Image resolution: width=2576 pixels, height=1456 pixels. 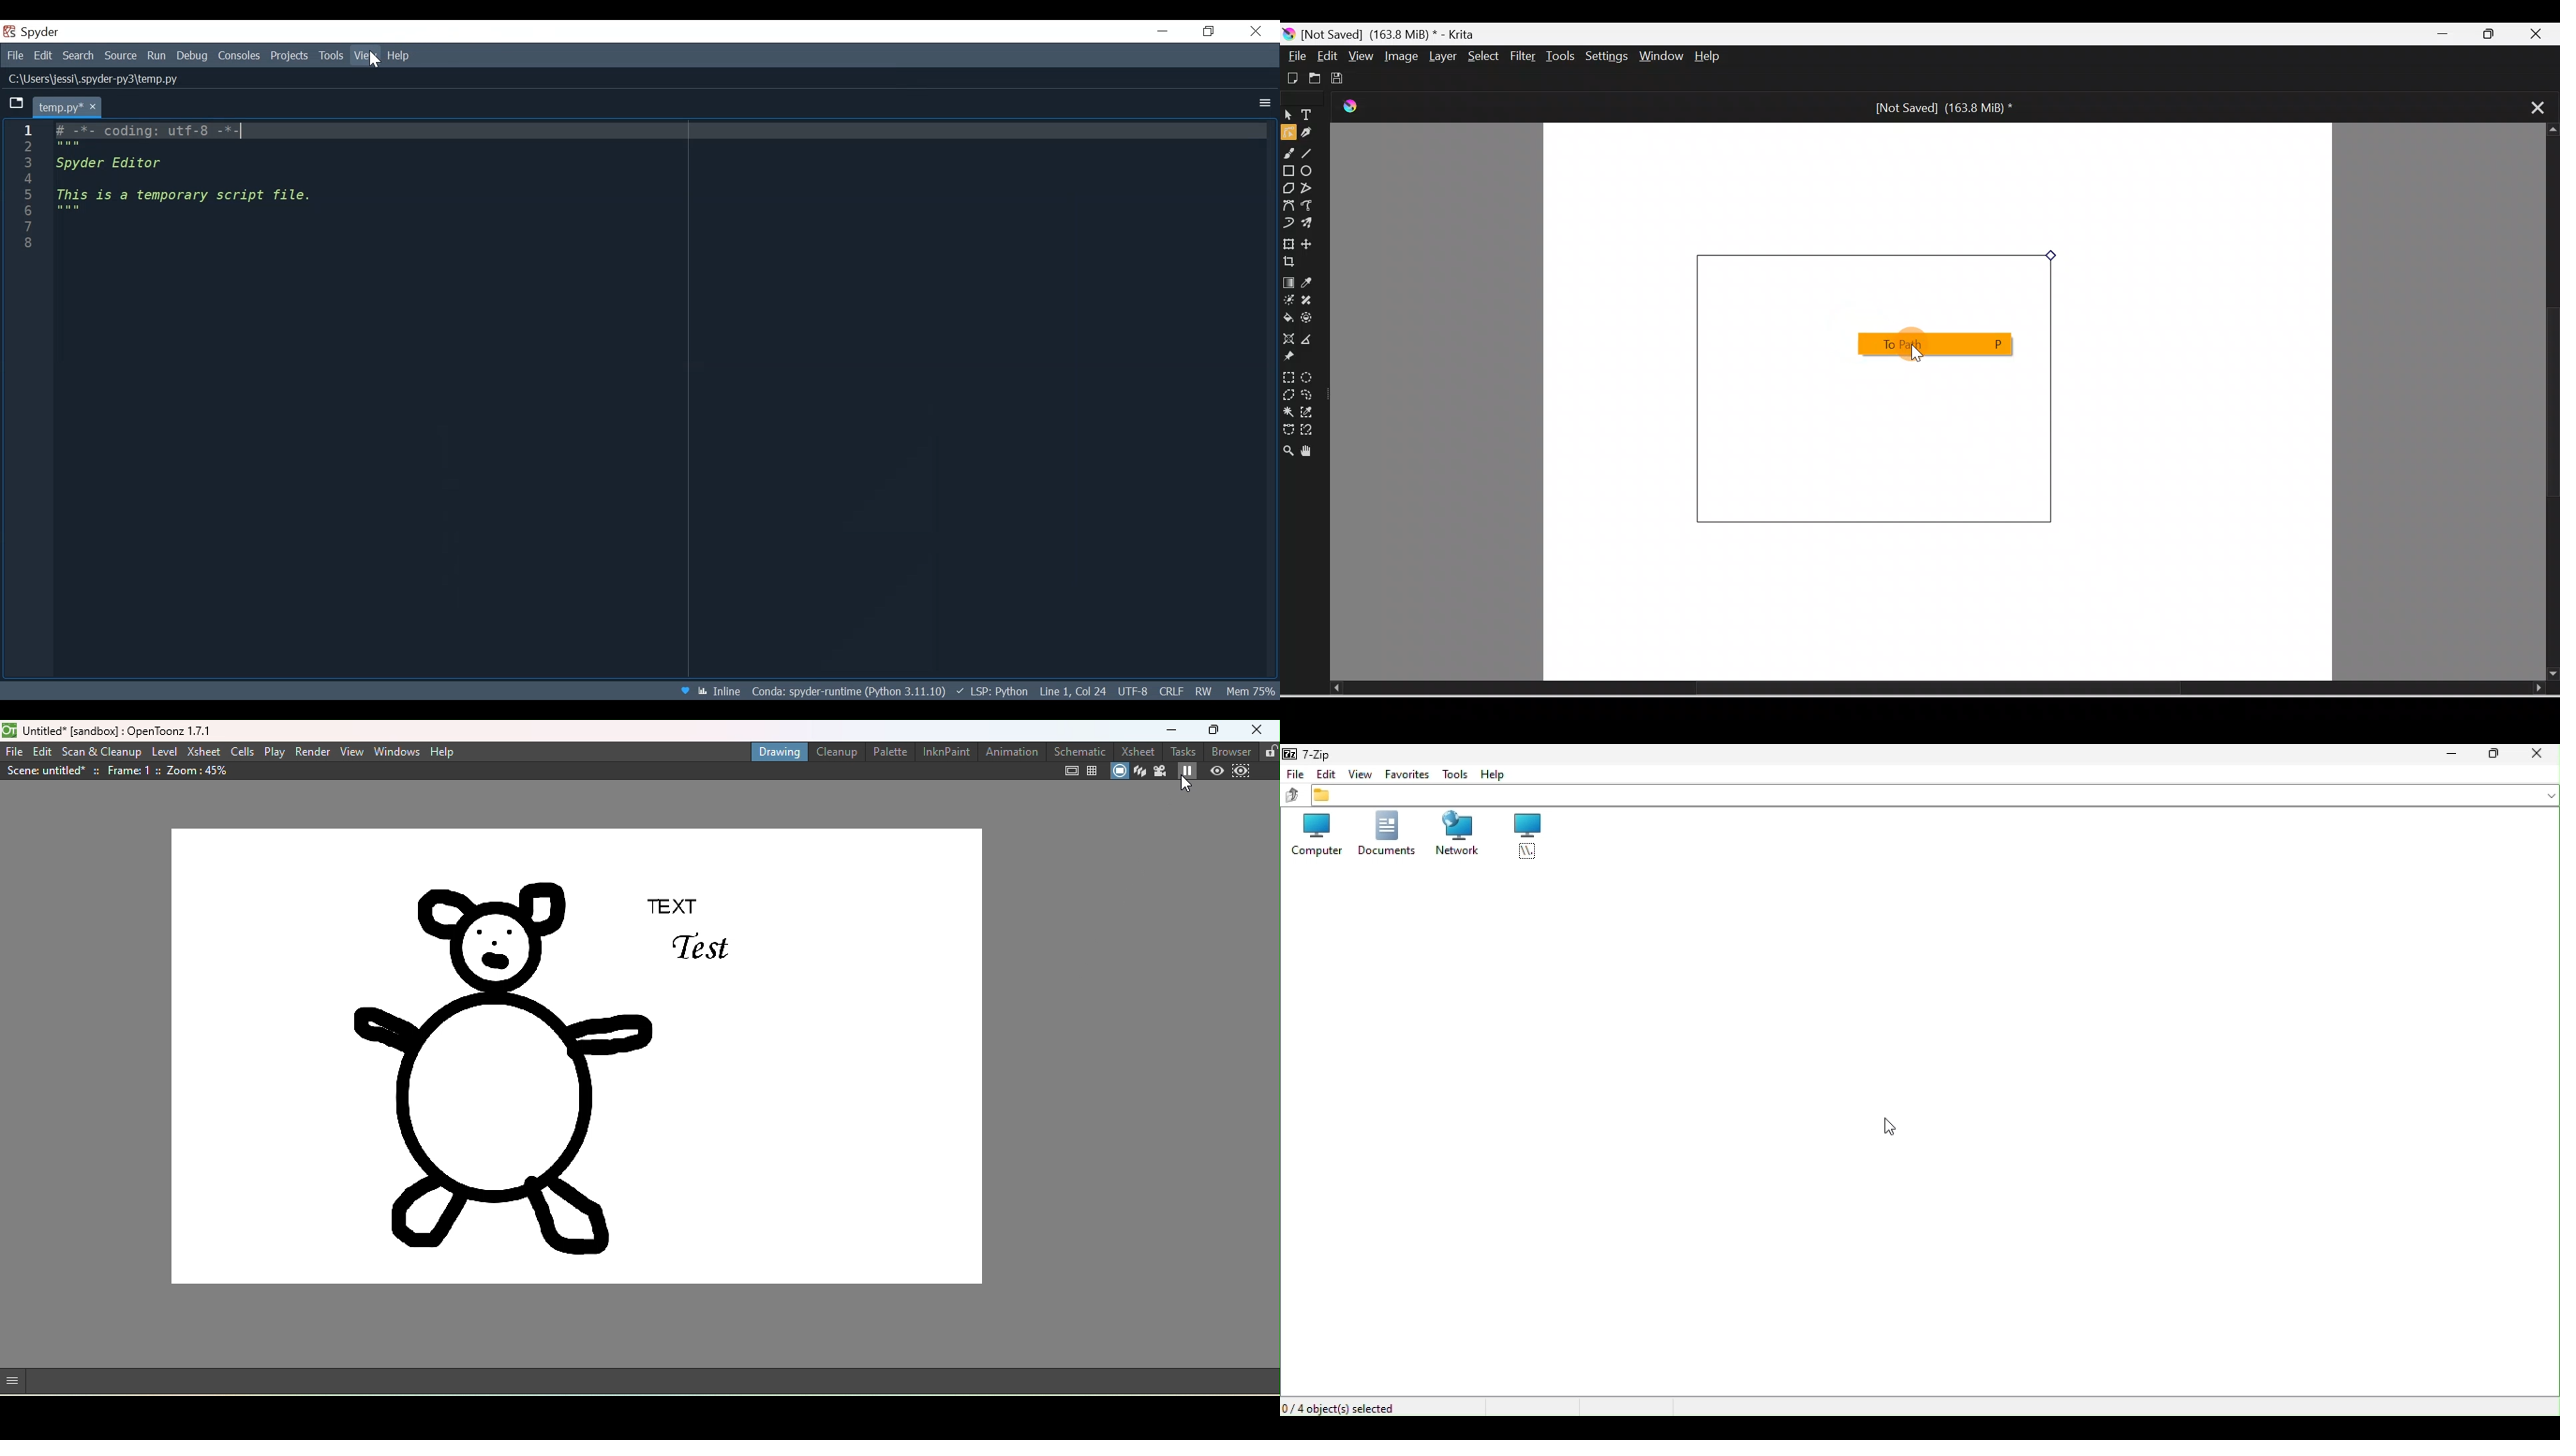 I want to click on Search, so click(x=78, y=54).